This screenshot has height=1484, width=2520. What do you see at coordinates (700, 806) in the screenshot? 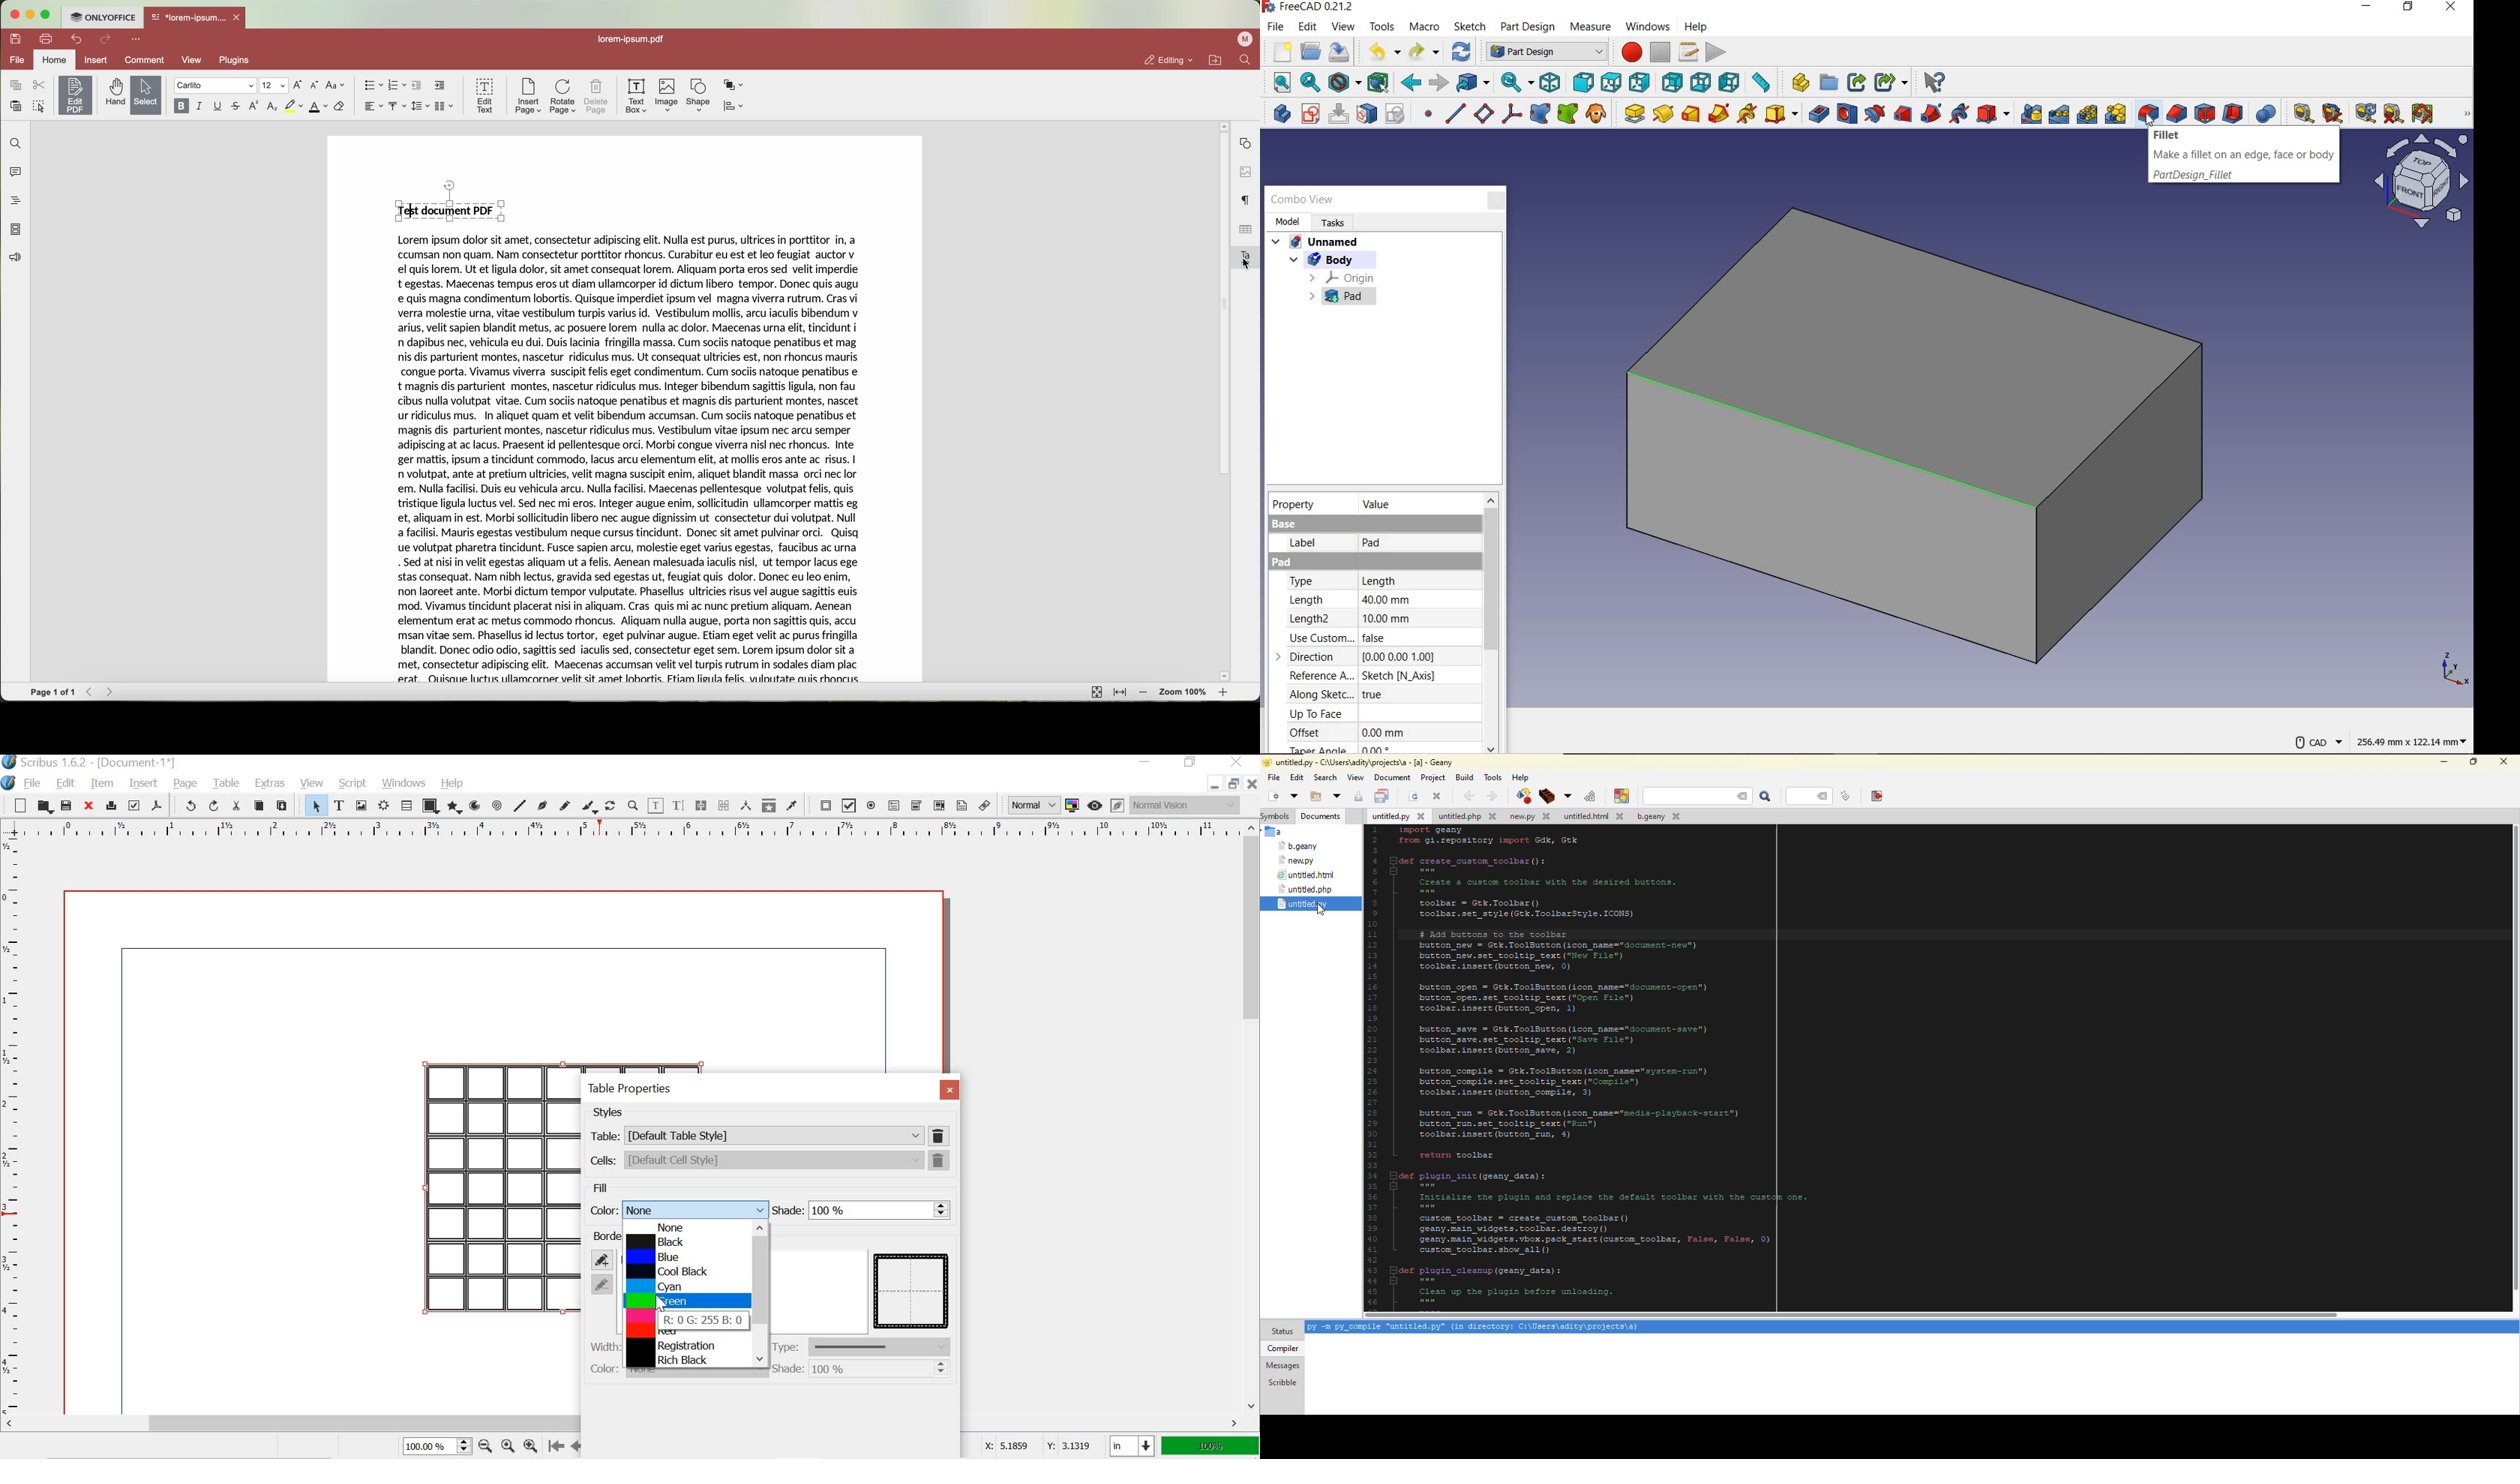
I see `link text frames` at bounding box center [700, 806].